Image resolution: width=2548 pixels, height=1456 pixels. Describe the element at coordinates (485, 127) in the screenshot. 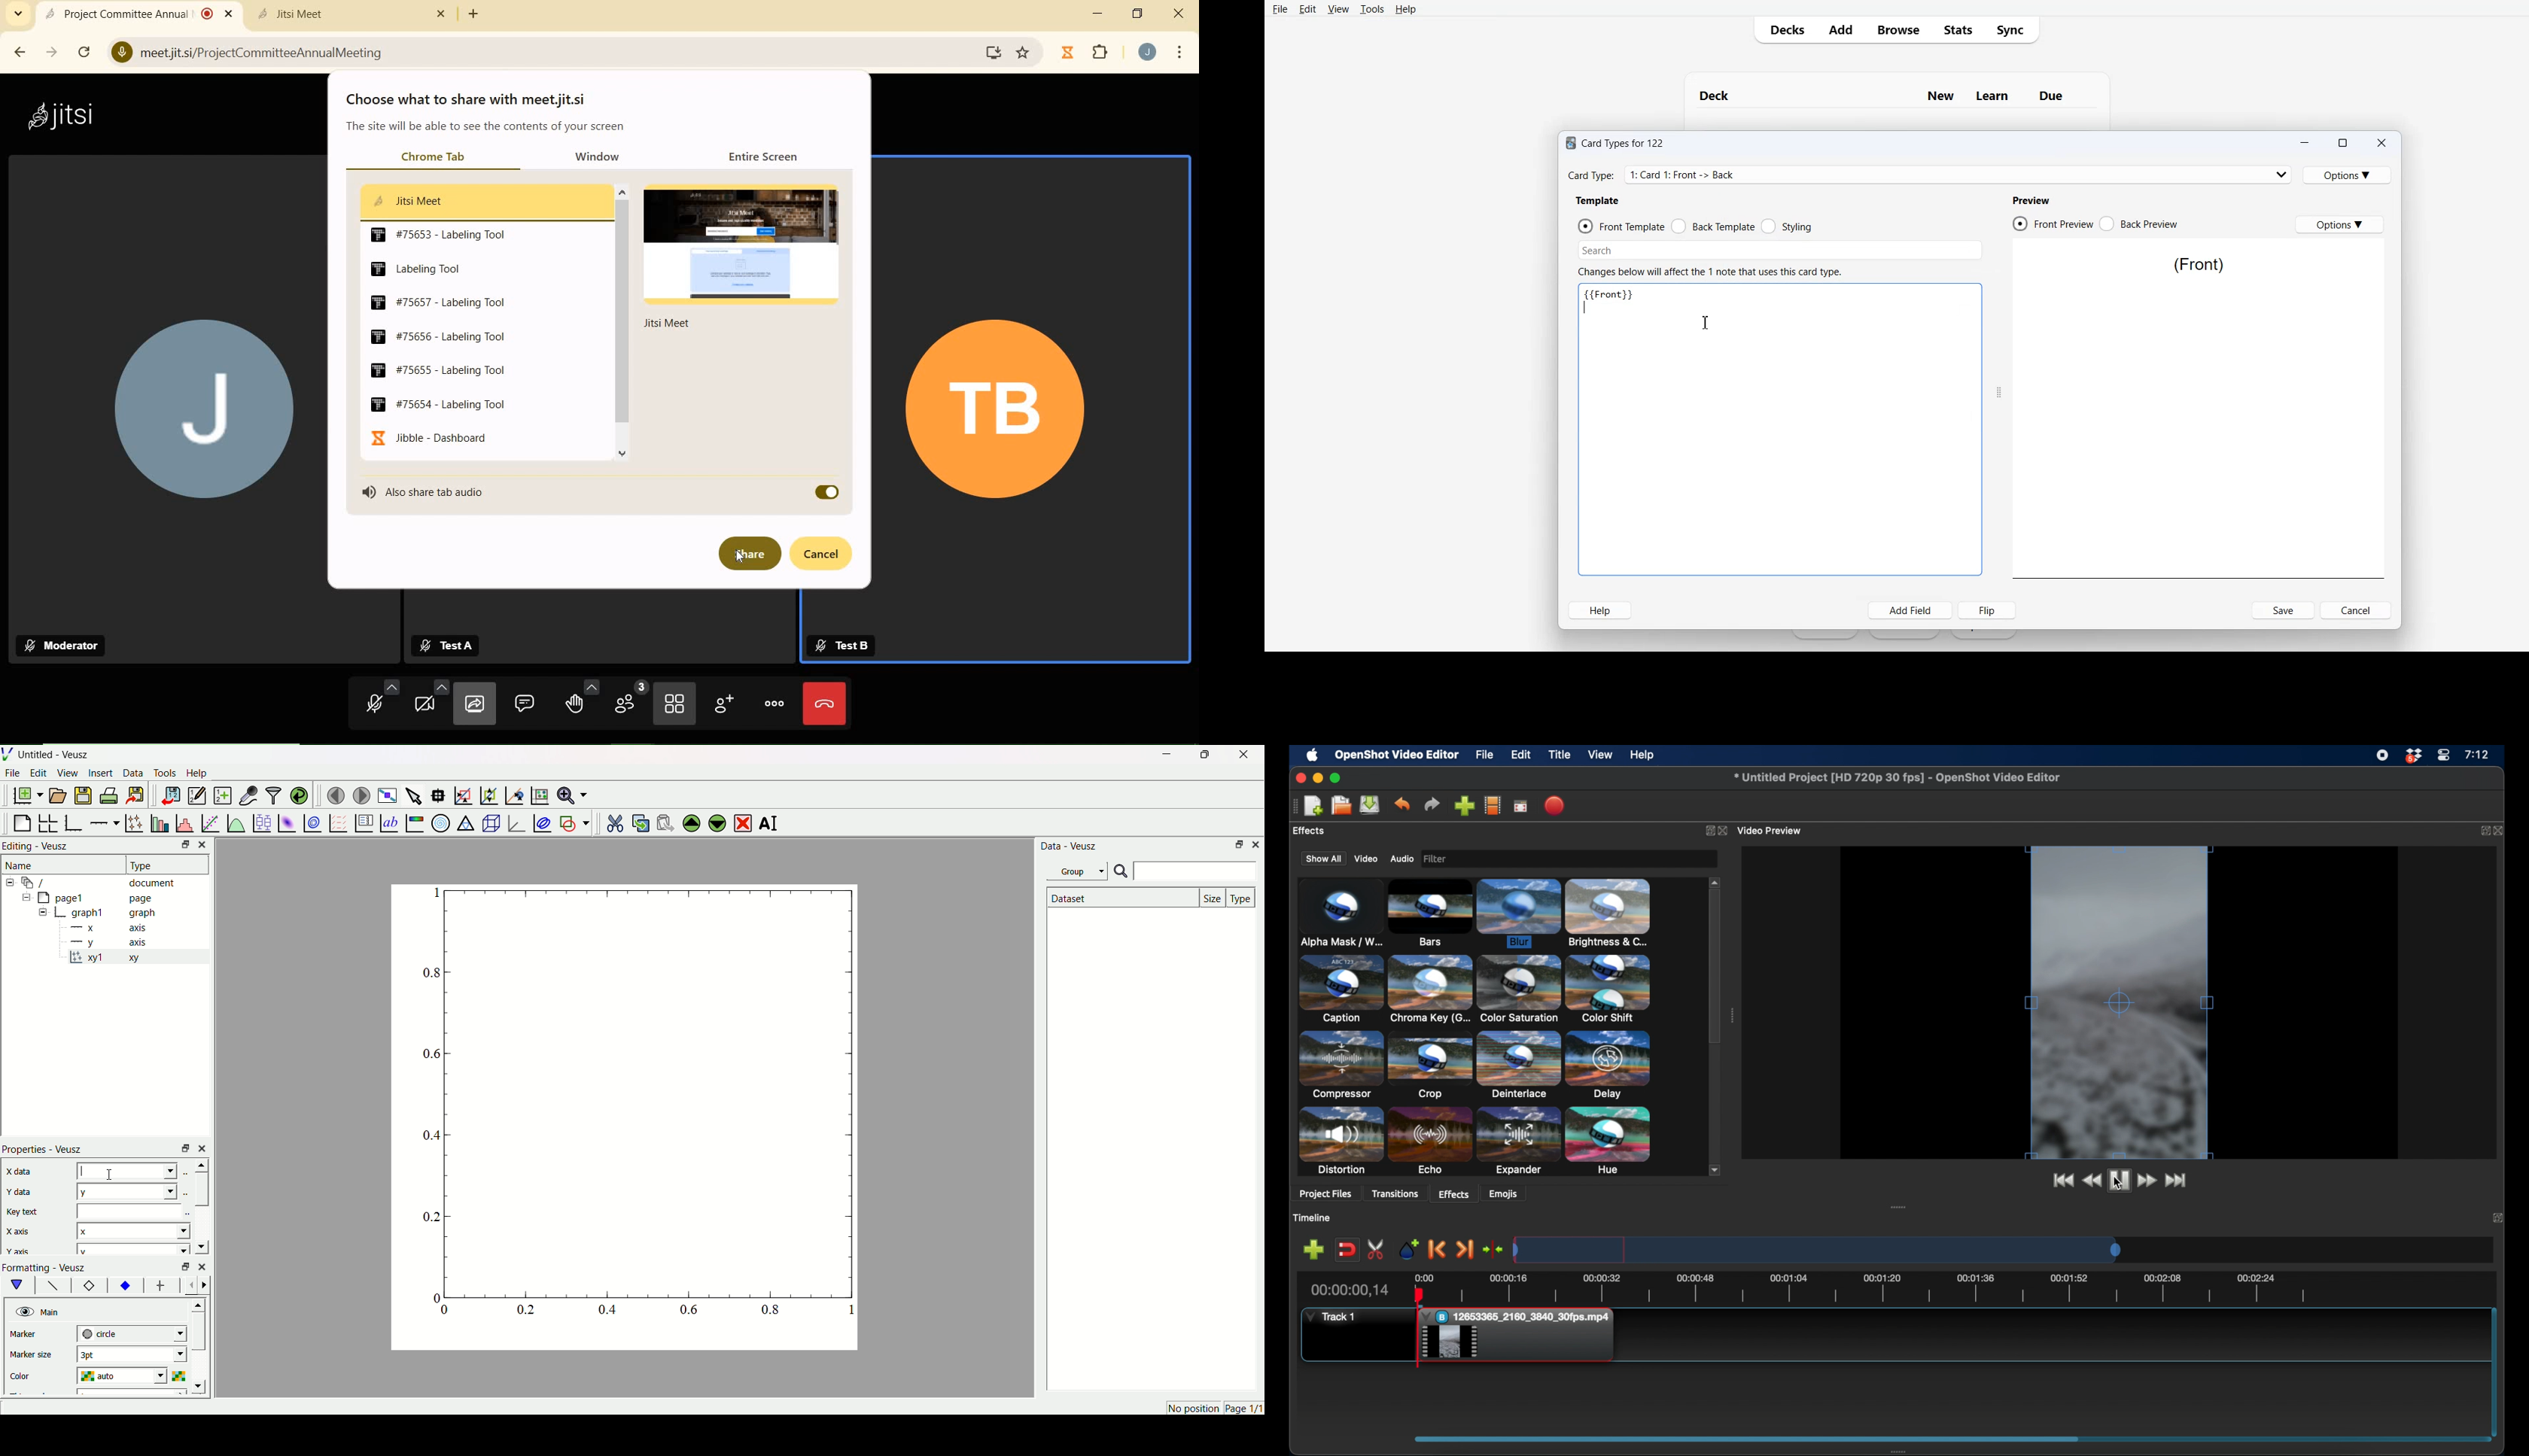

I see `The site will be able to see the contents of your screen` at that location.